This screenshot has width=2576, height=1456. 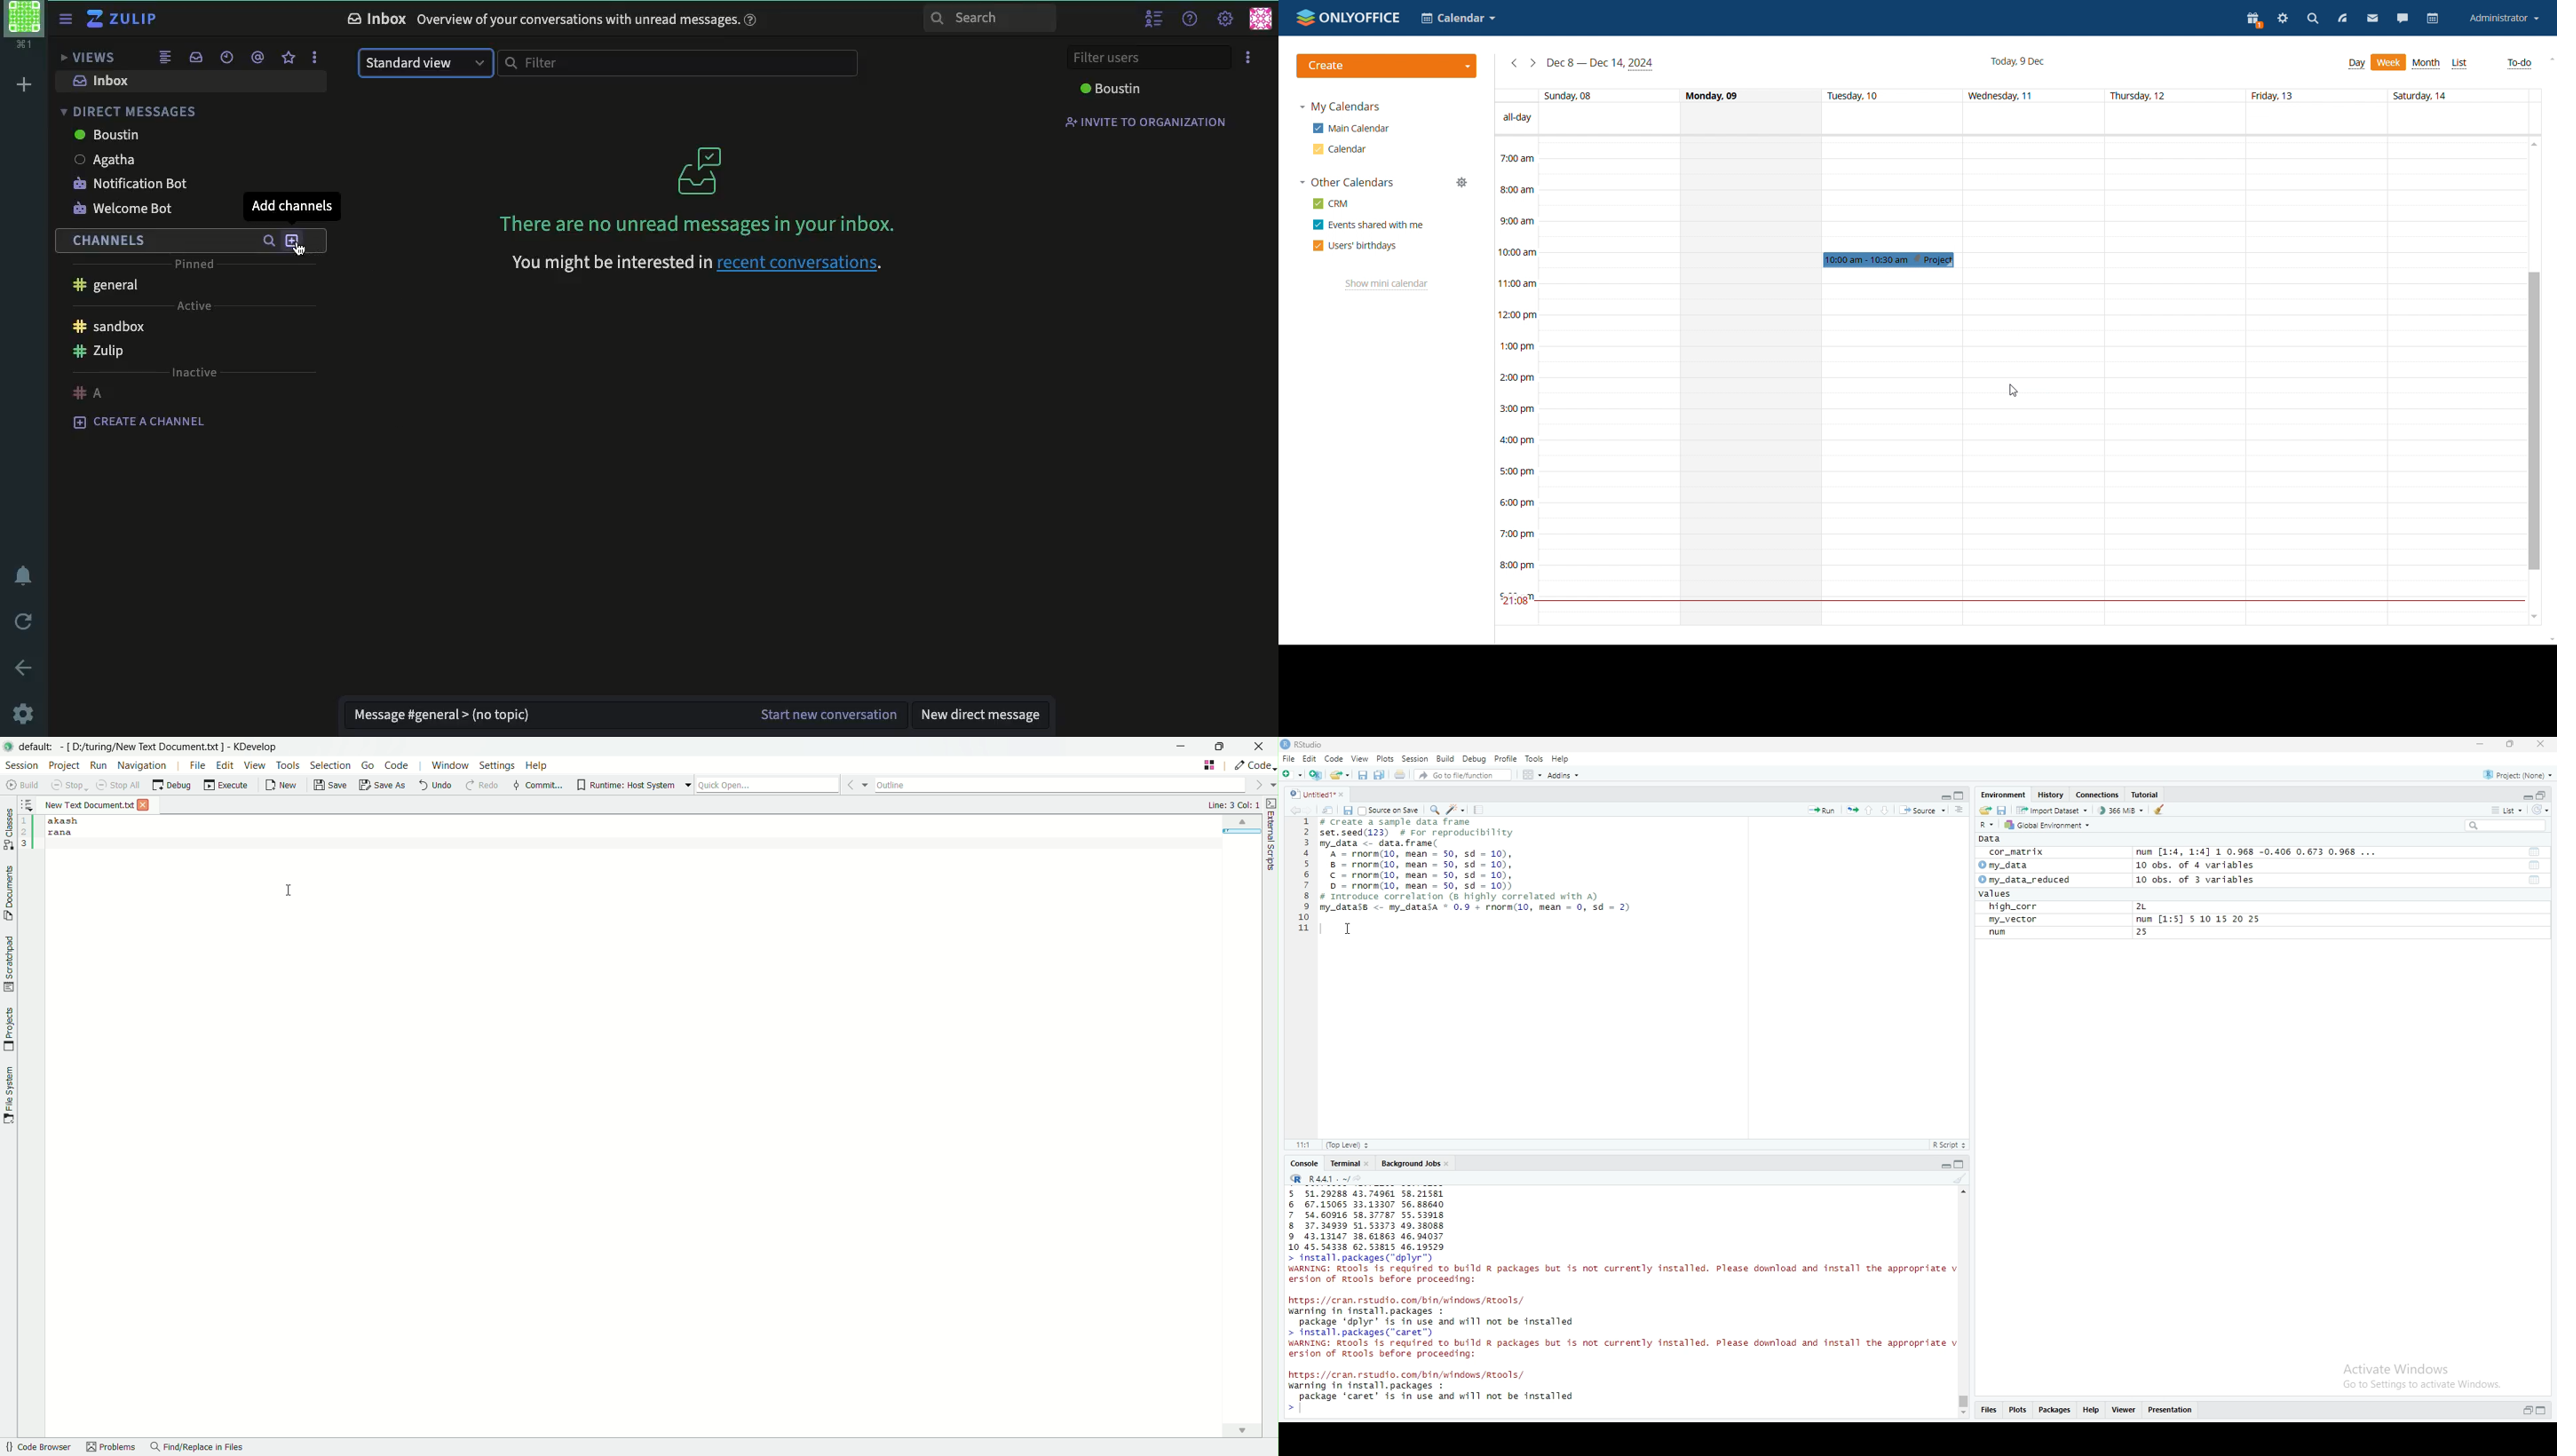 What do you see at coordinates (1146, 58) in the screenshot?
I see `filter users` at bounding box center [1146, 58].